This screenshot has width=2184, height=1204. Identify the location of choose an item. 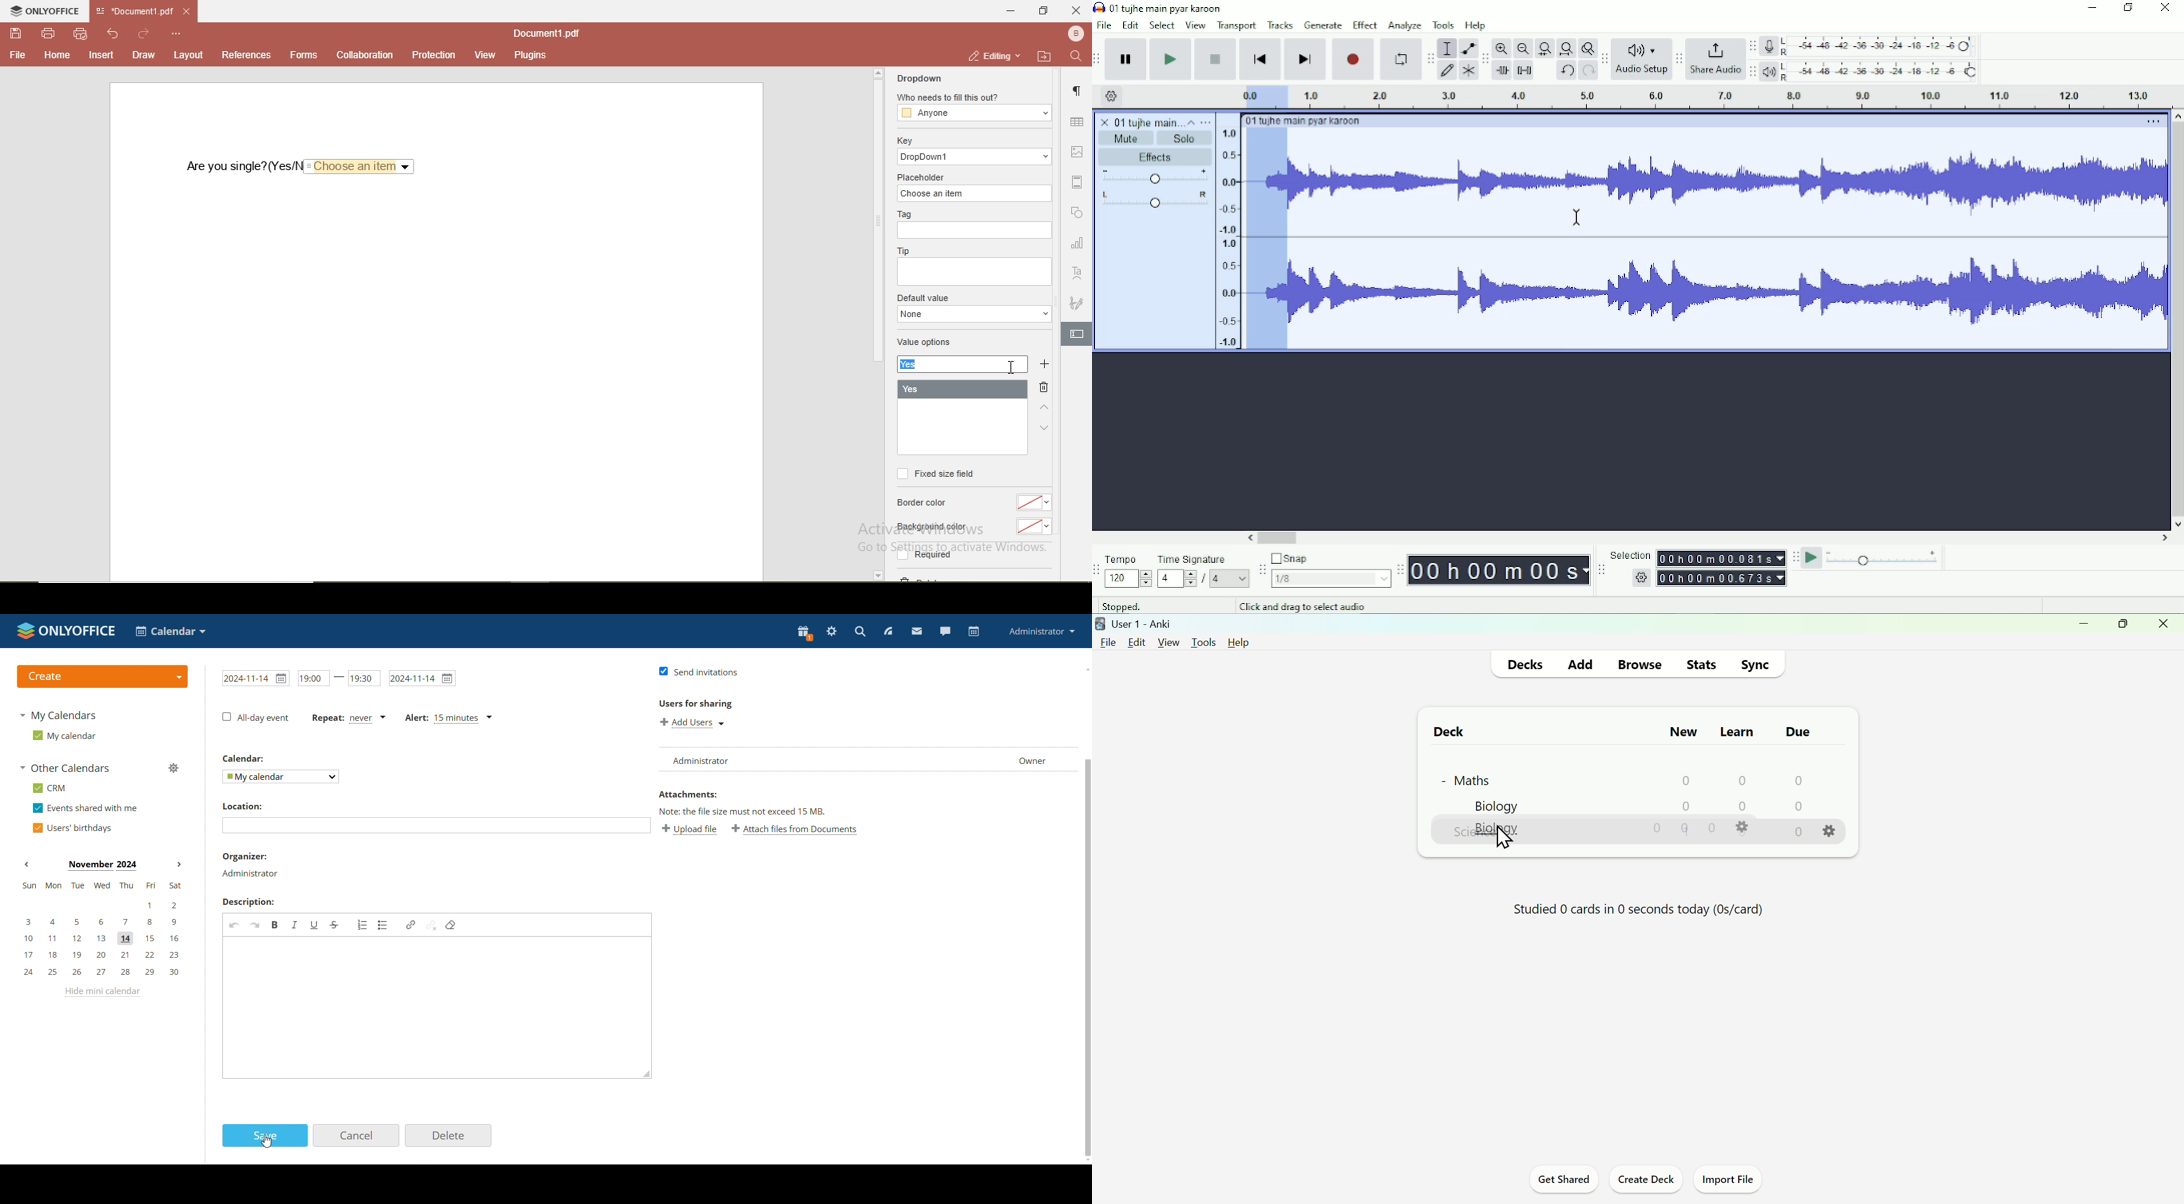
(972, 194).